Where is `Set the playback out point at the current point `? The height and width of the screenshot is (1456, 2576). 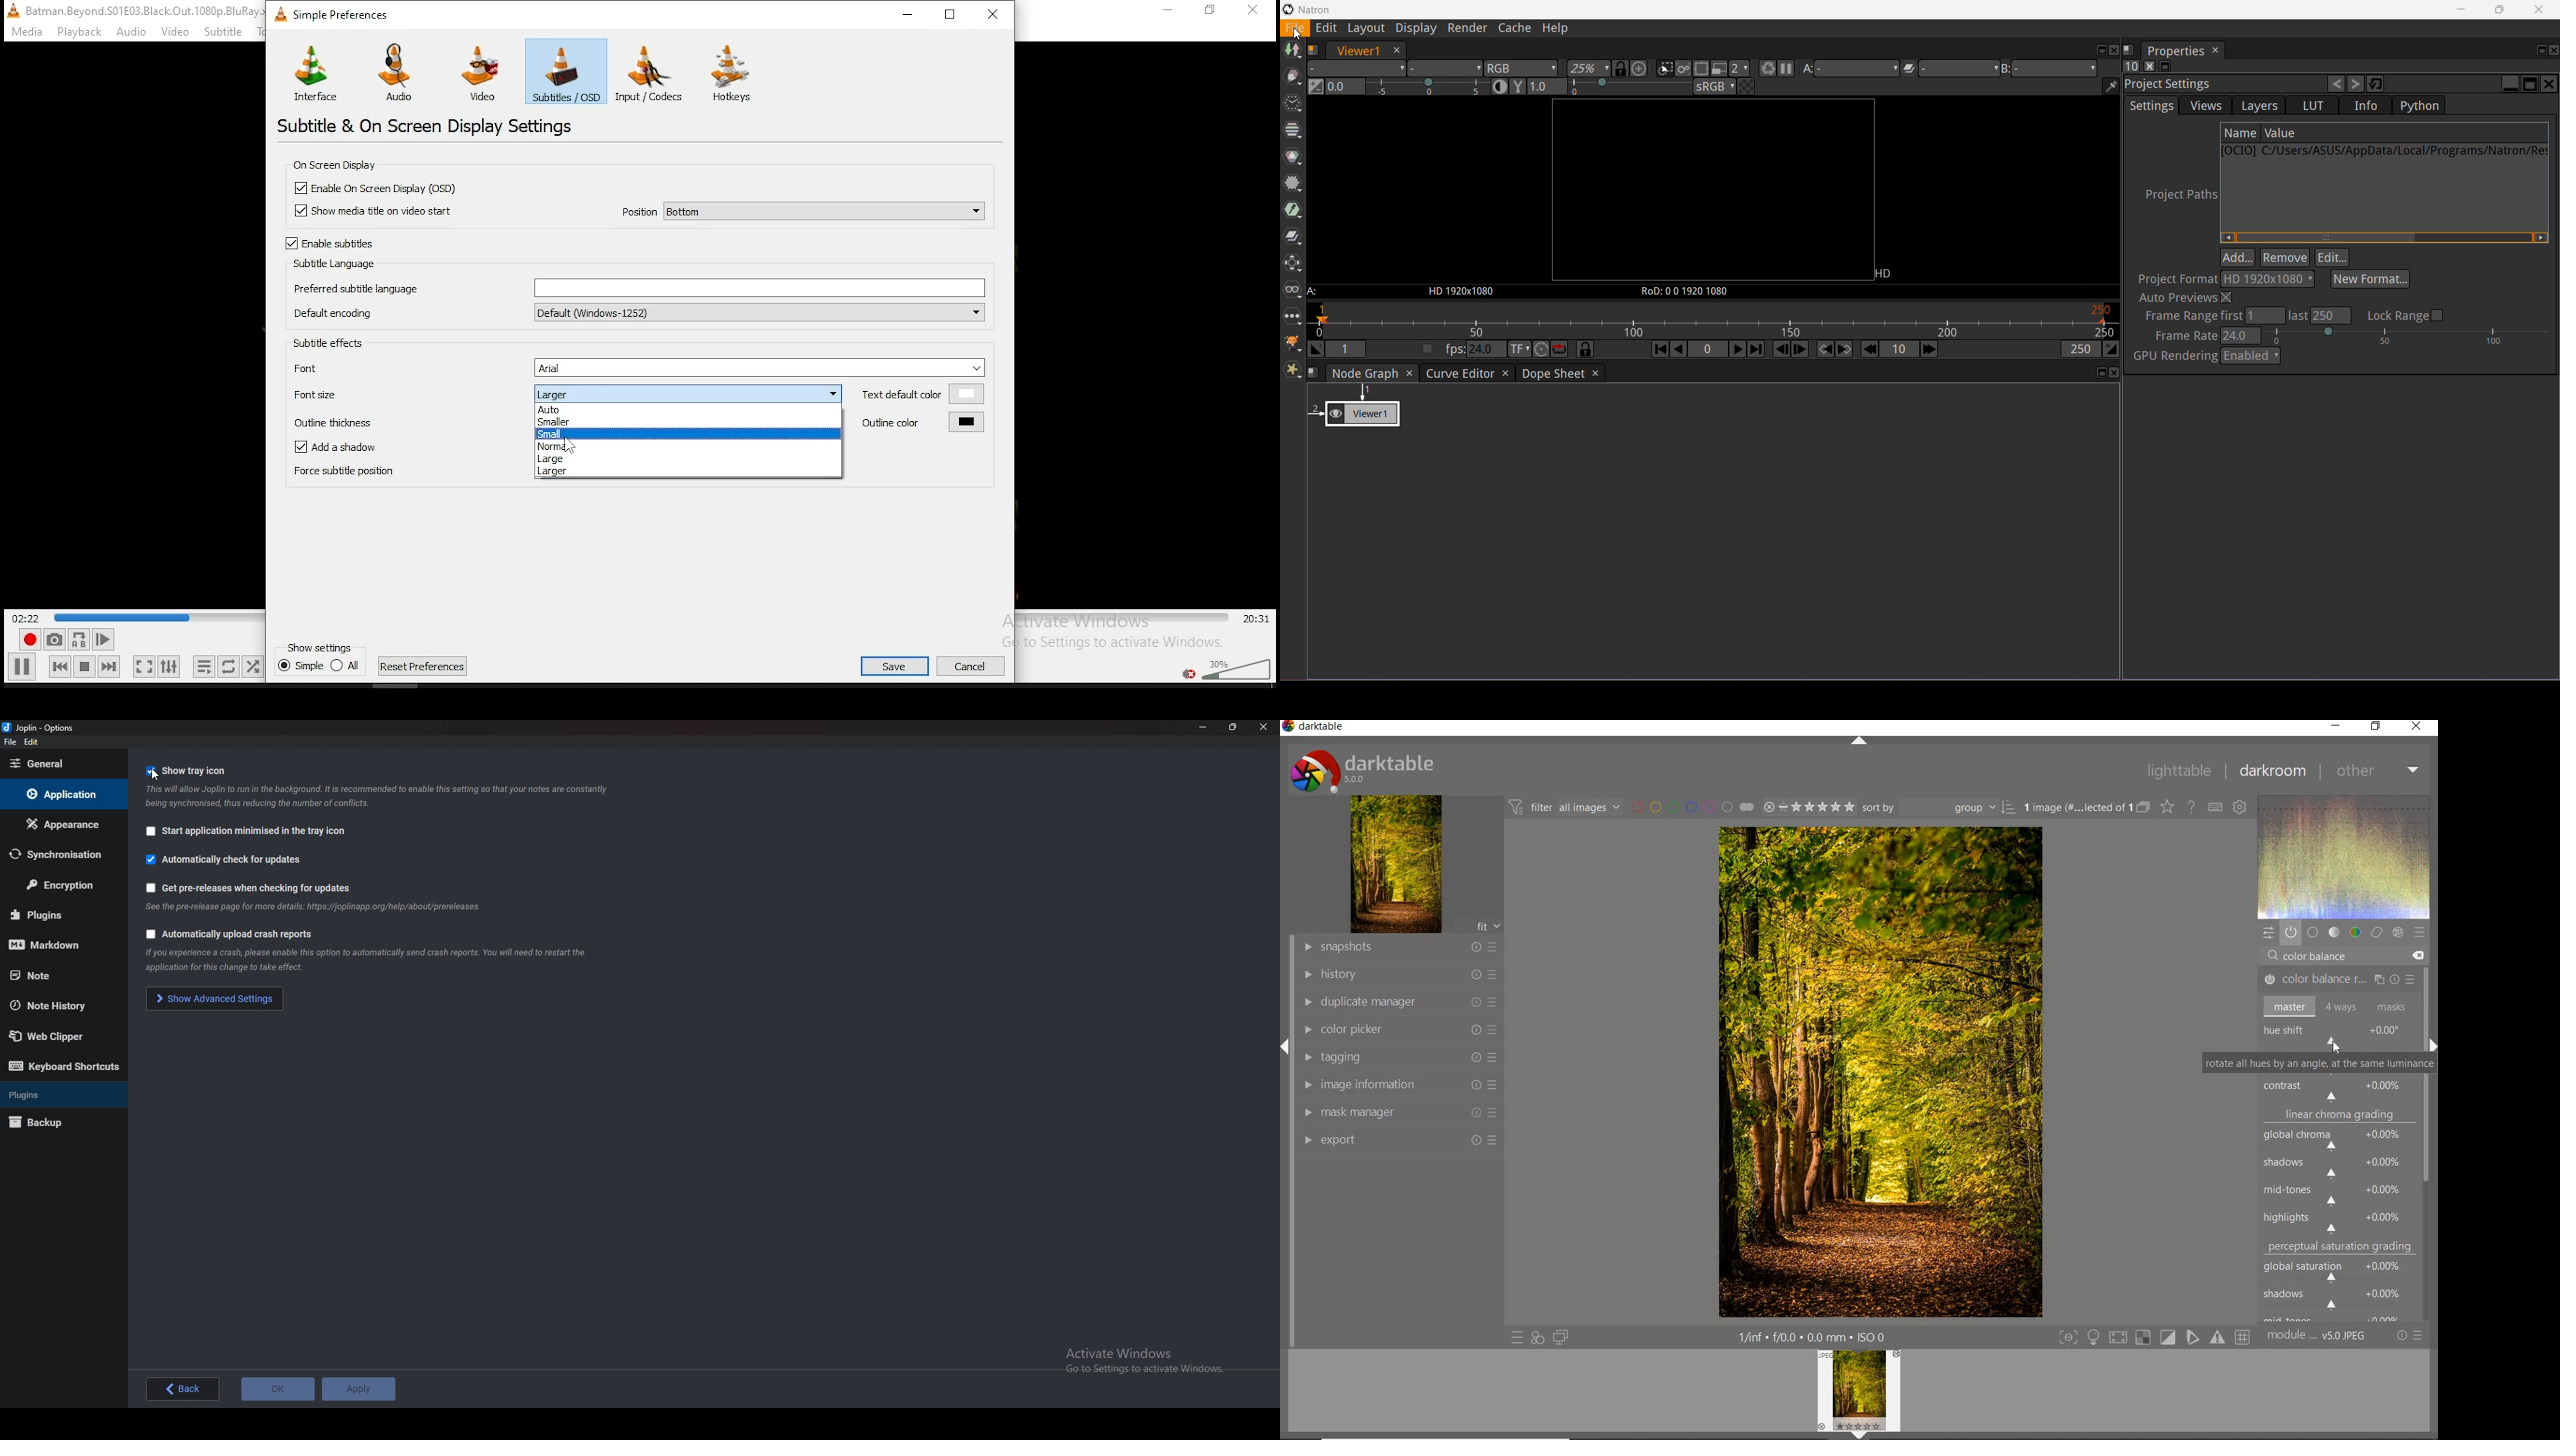 Set the playback out point at the current point  is located at coordinates (2111, 350).